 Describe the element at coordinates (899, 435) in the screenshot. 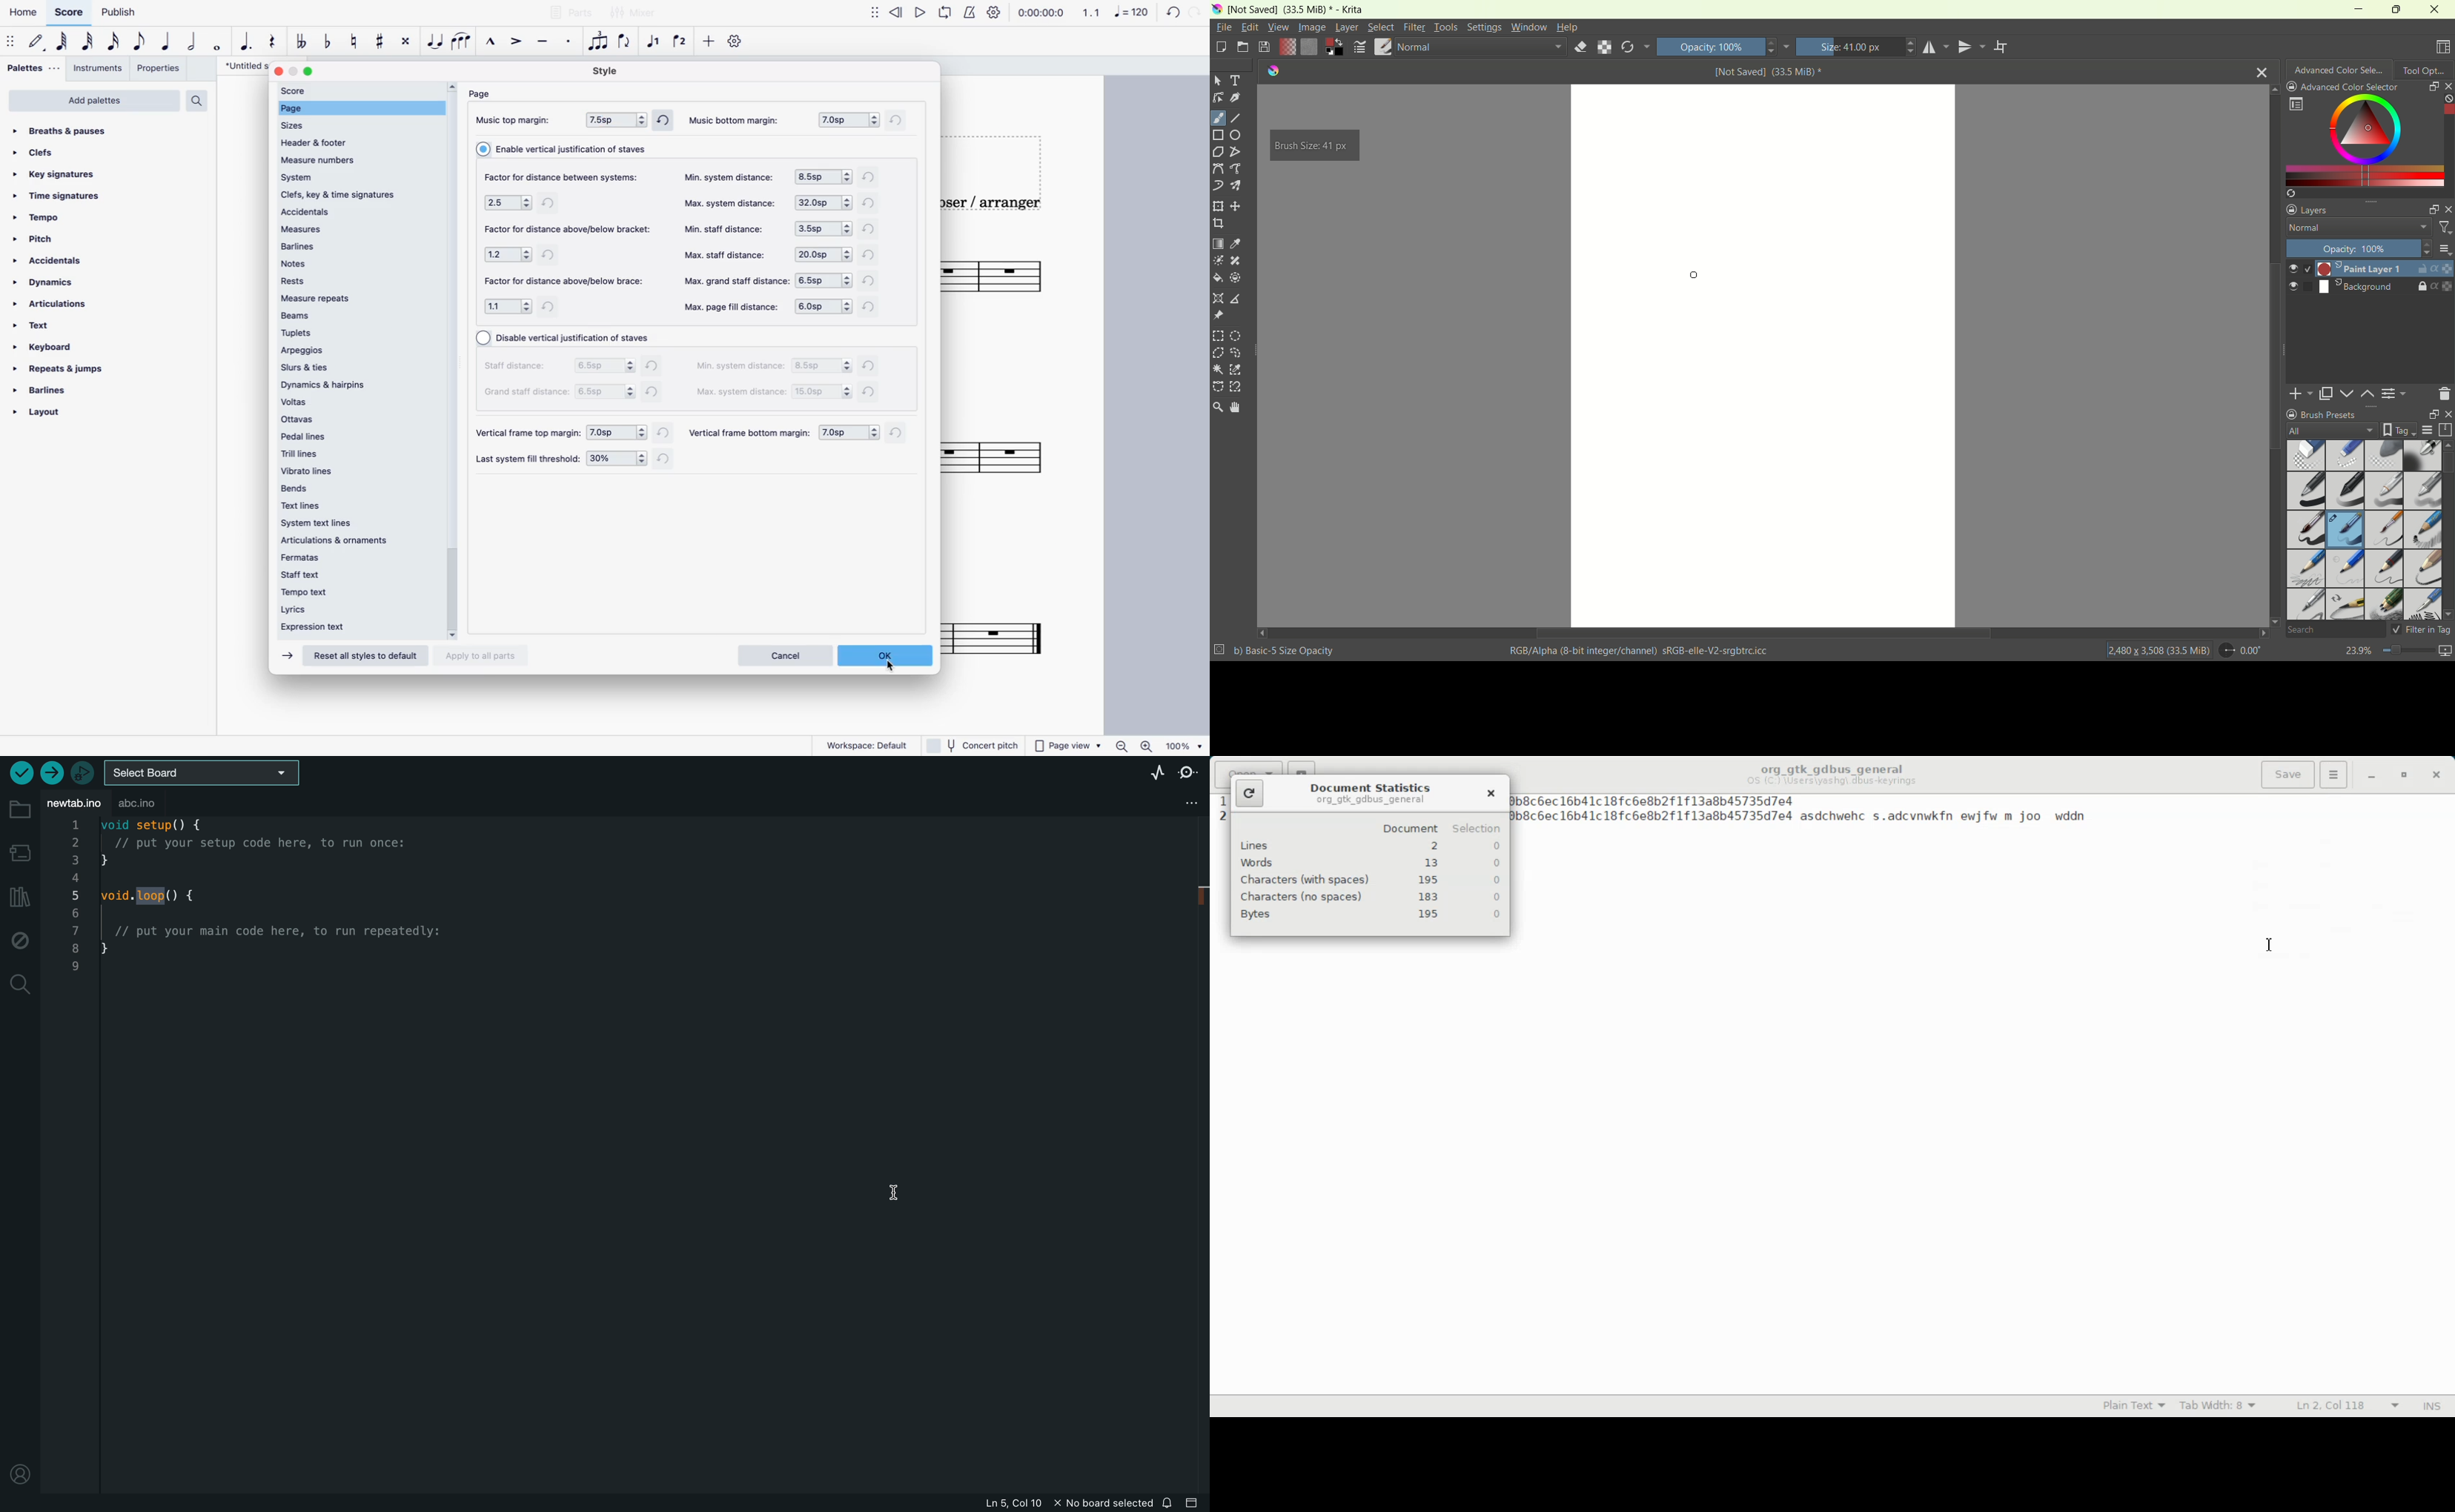

I see `refresh` at that location.